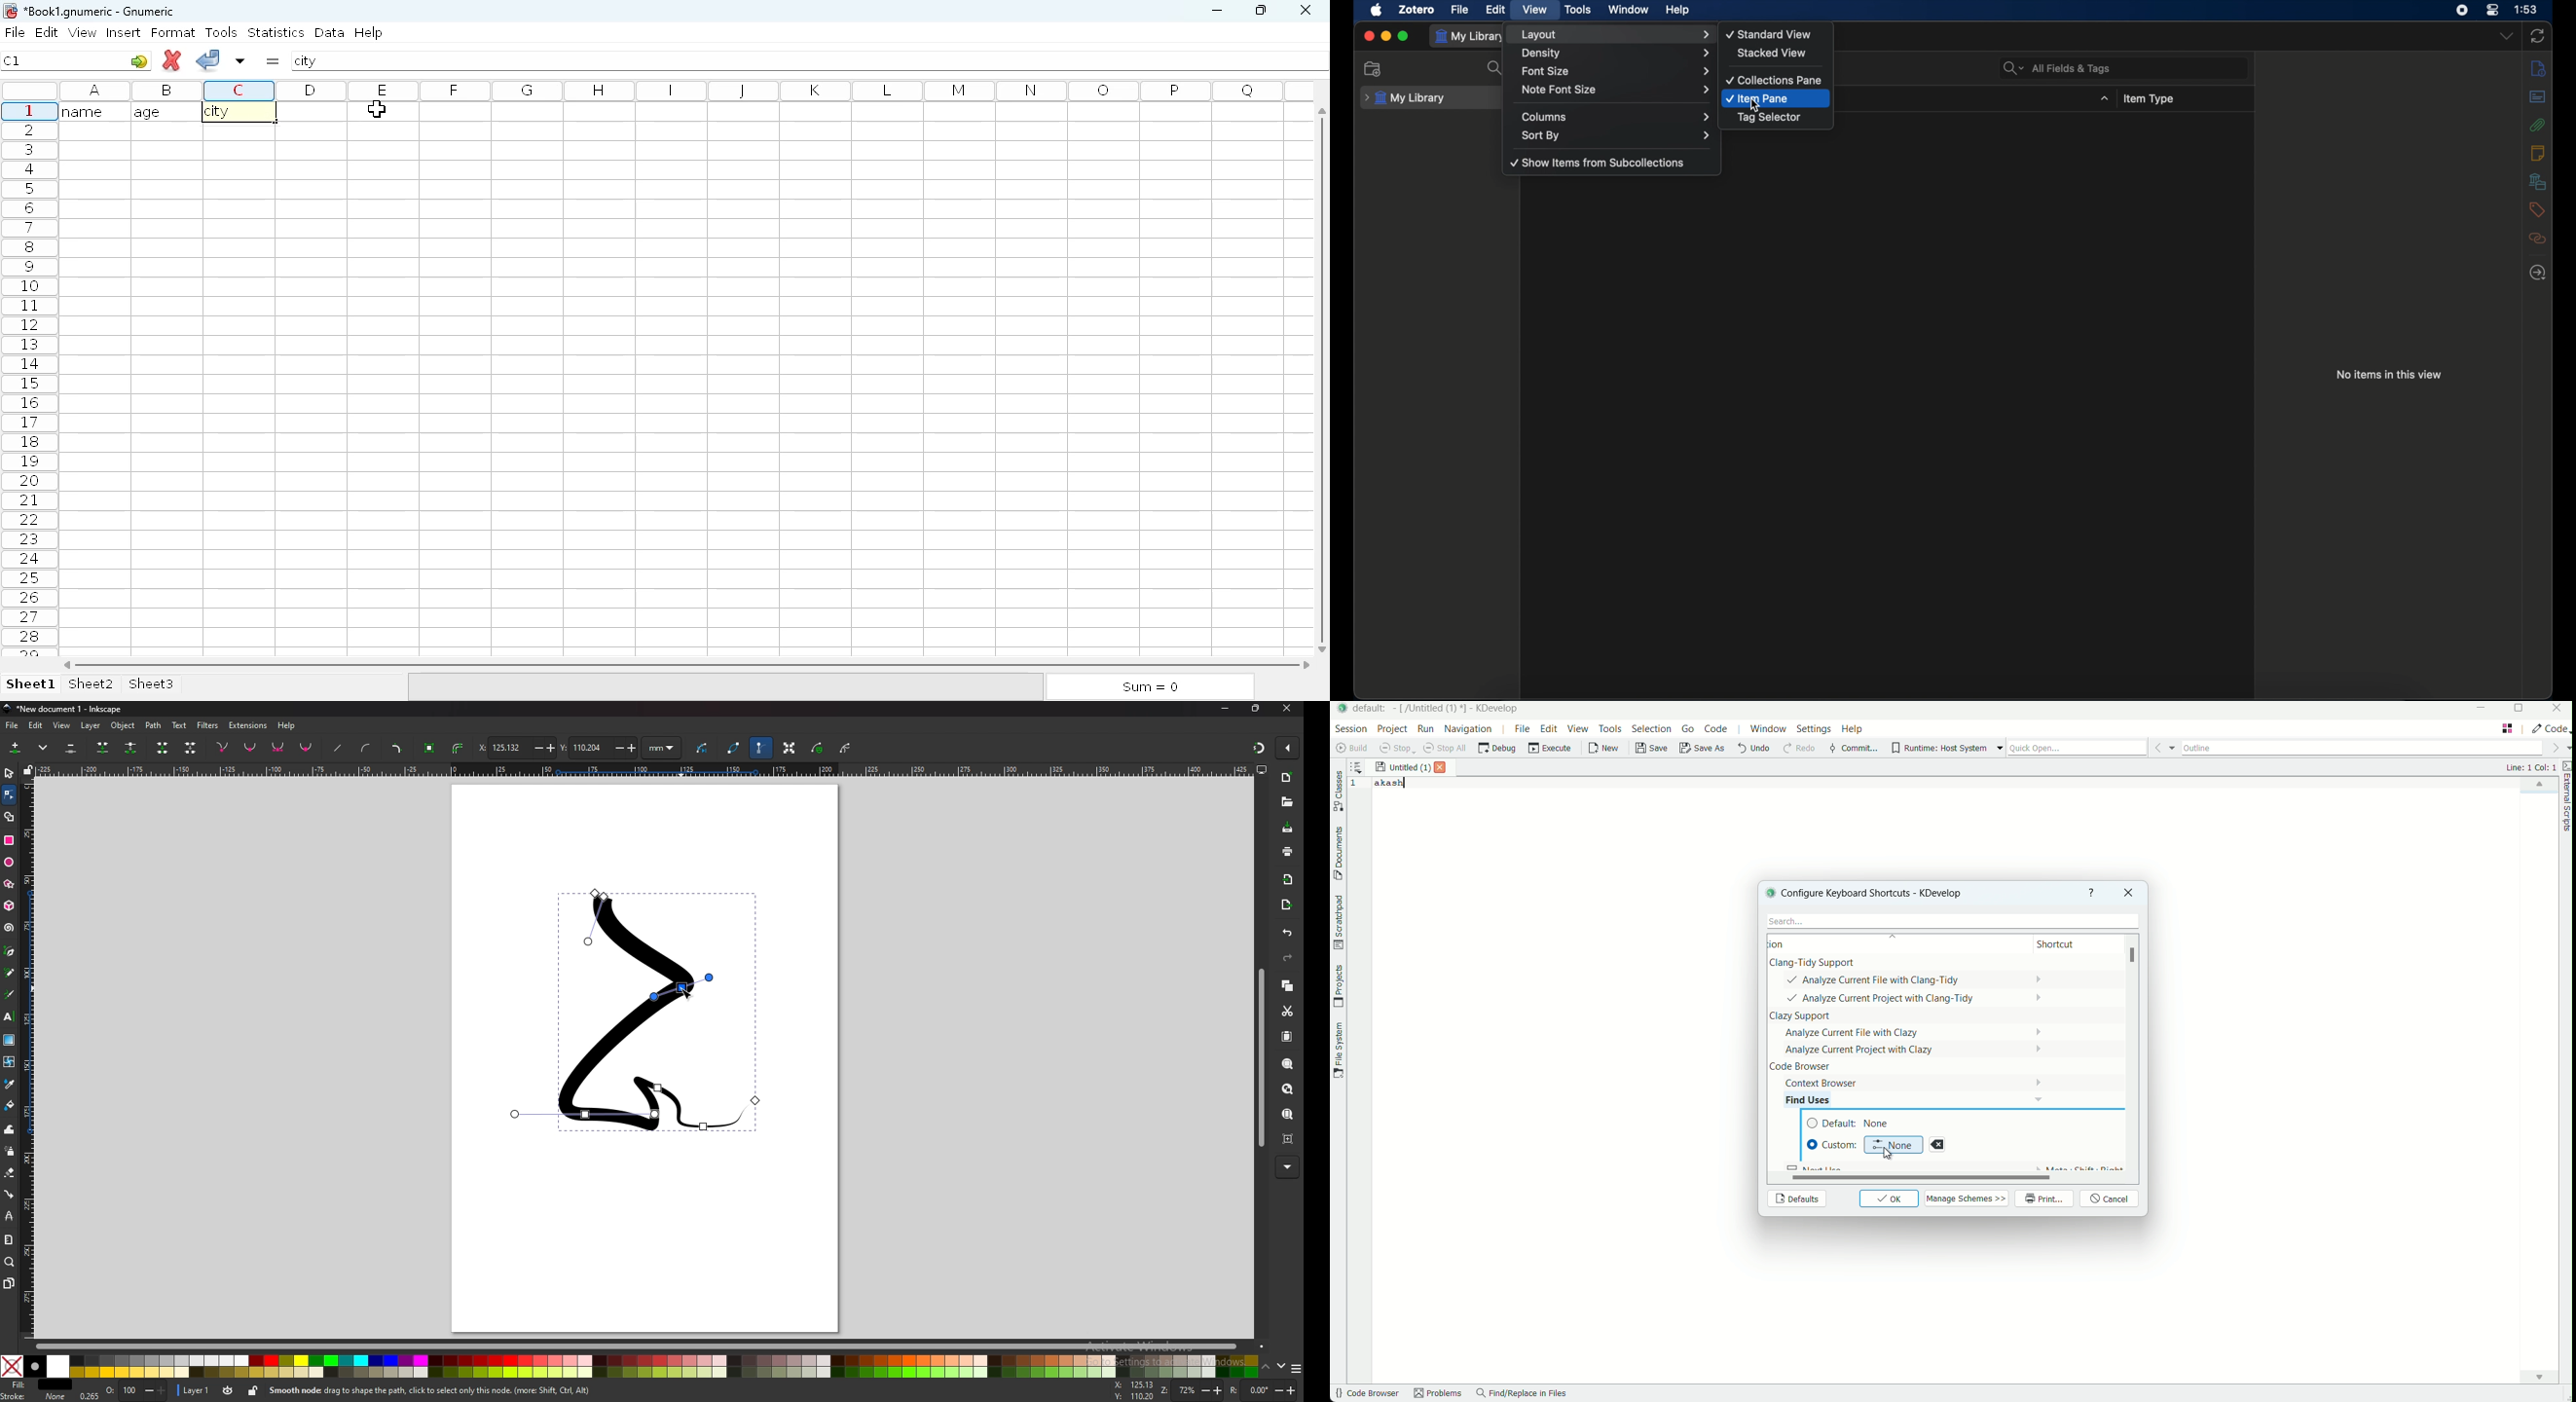 This screenshot has width=2576, height=1428. What do you see at coordinates (789, 748) in the screenshot?
I see `show transformation handles` at bounding box center [789, 748].